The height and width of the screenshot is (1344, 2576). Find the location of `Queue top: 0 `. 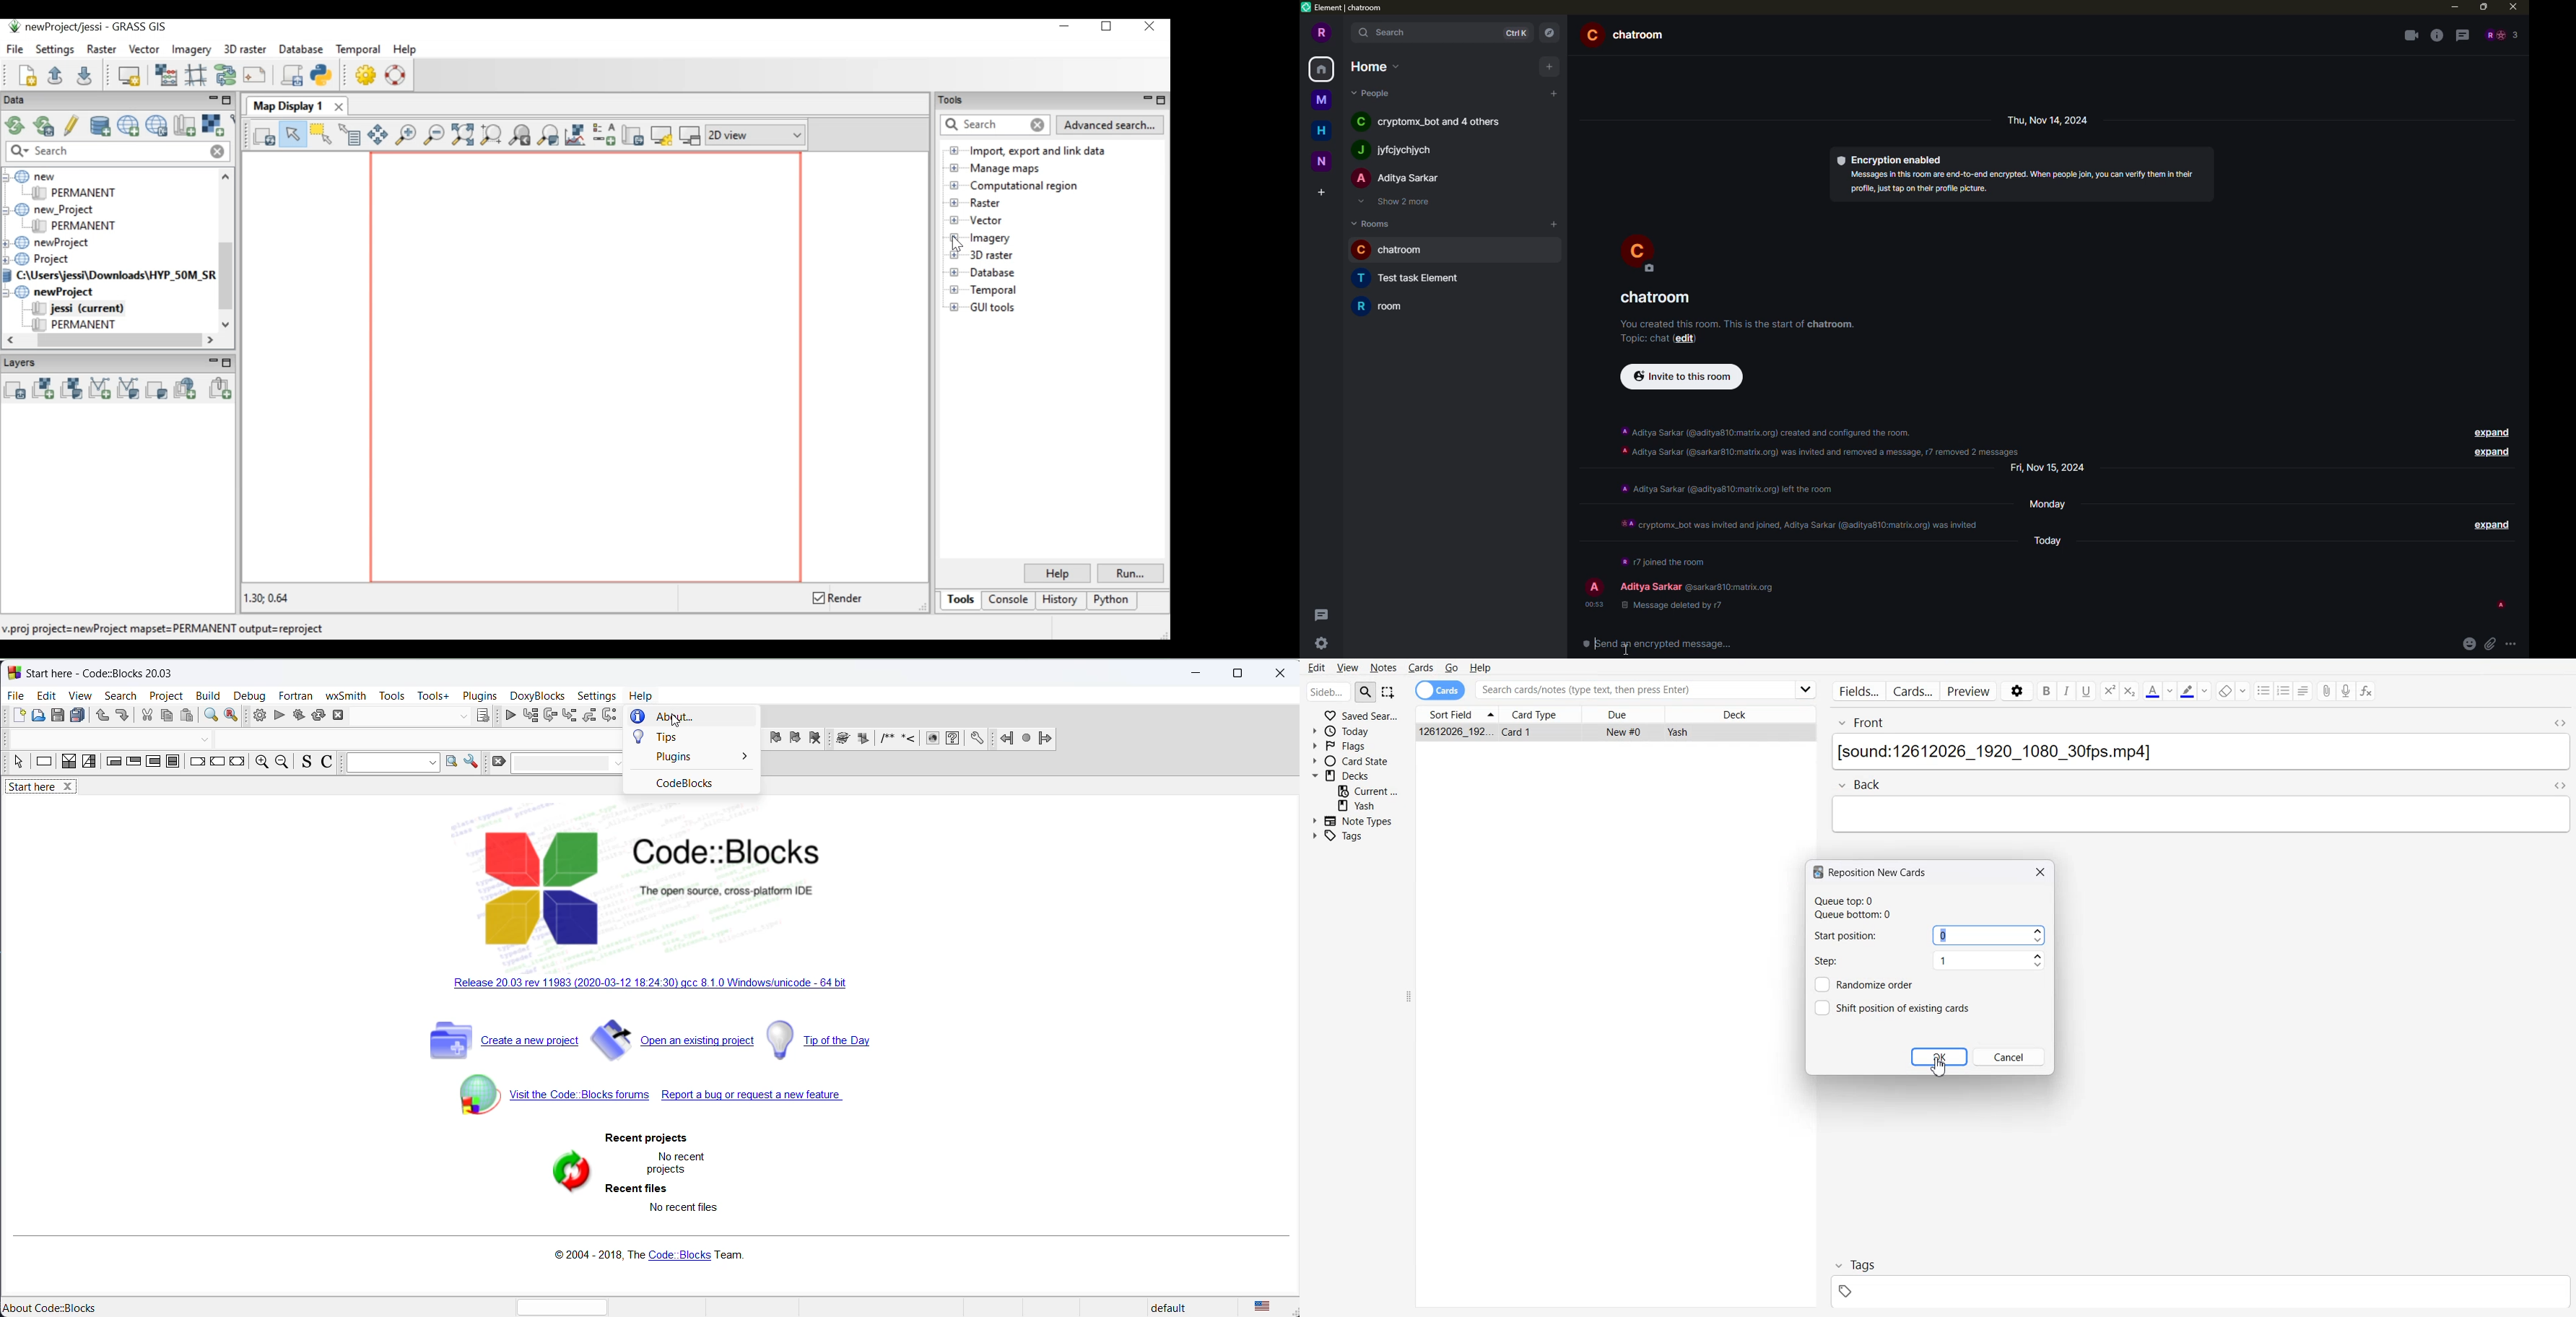

Queue top: 0  is located at coordinates (1858, 899).